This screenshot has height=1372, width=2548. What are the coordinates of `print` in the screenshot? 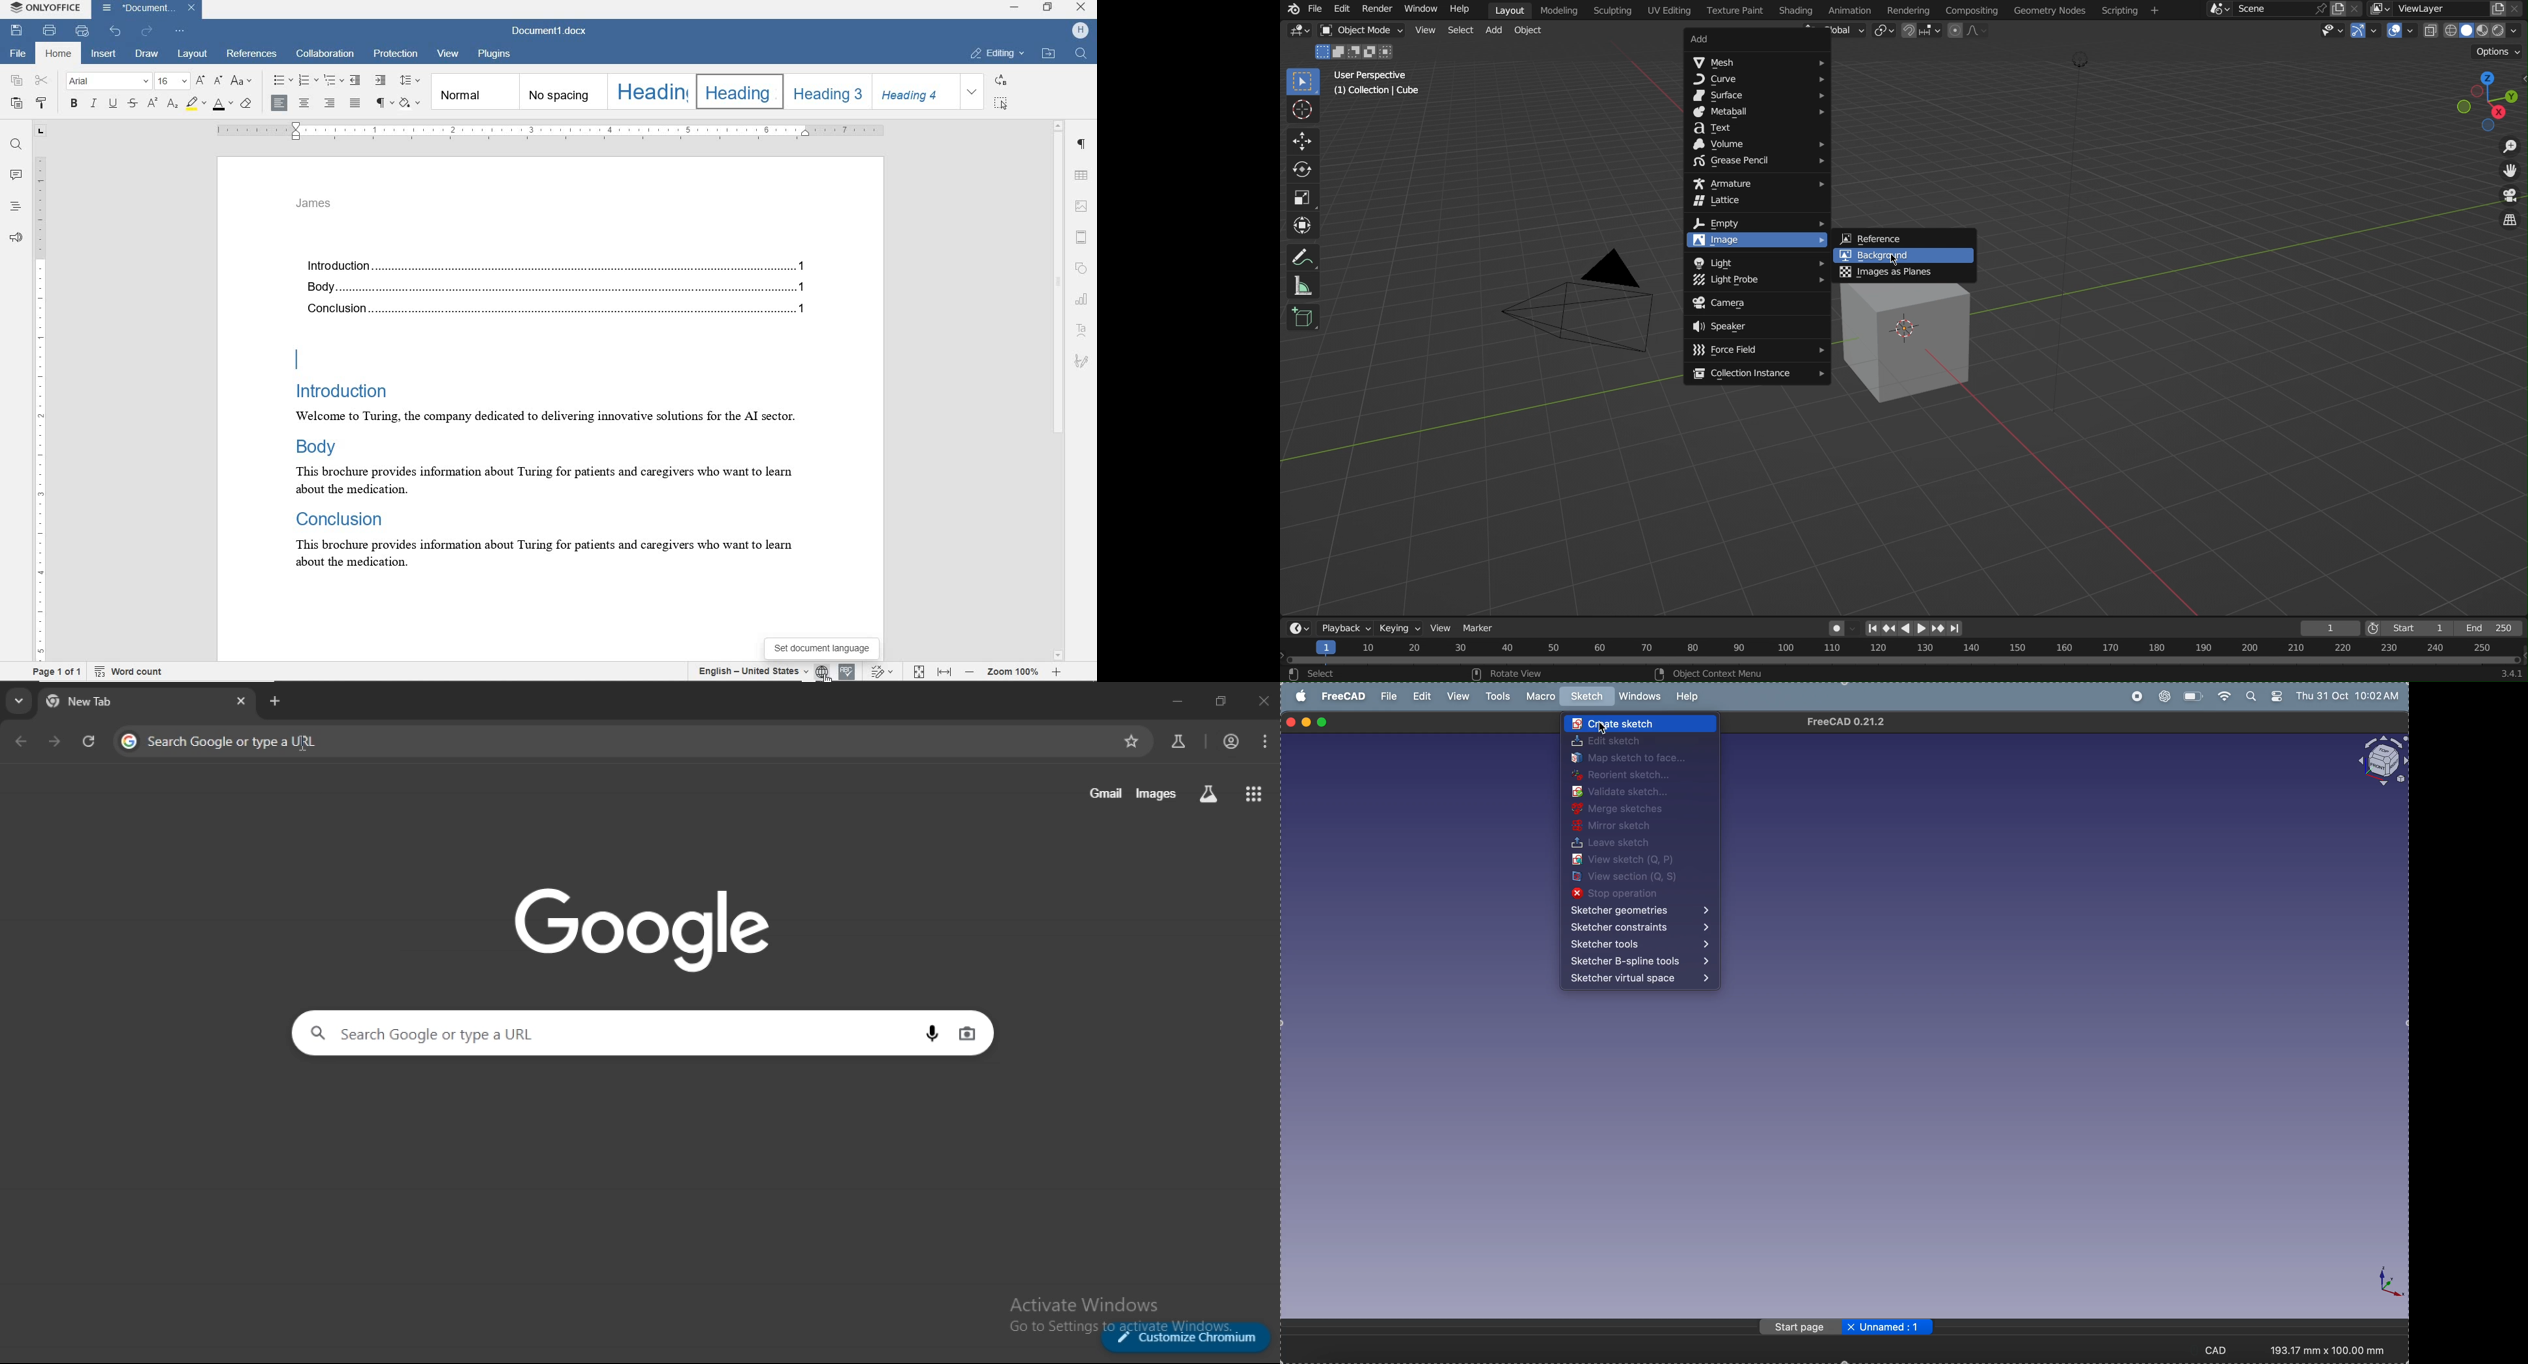 It's located at (51, 30).